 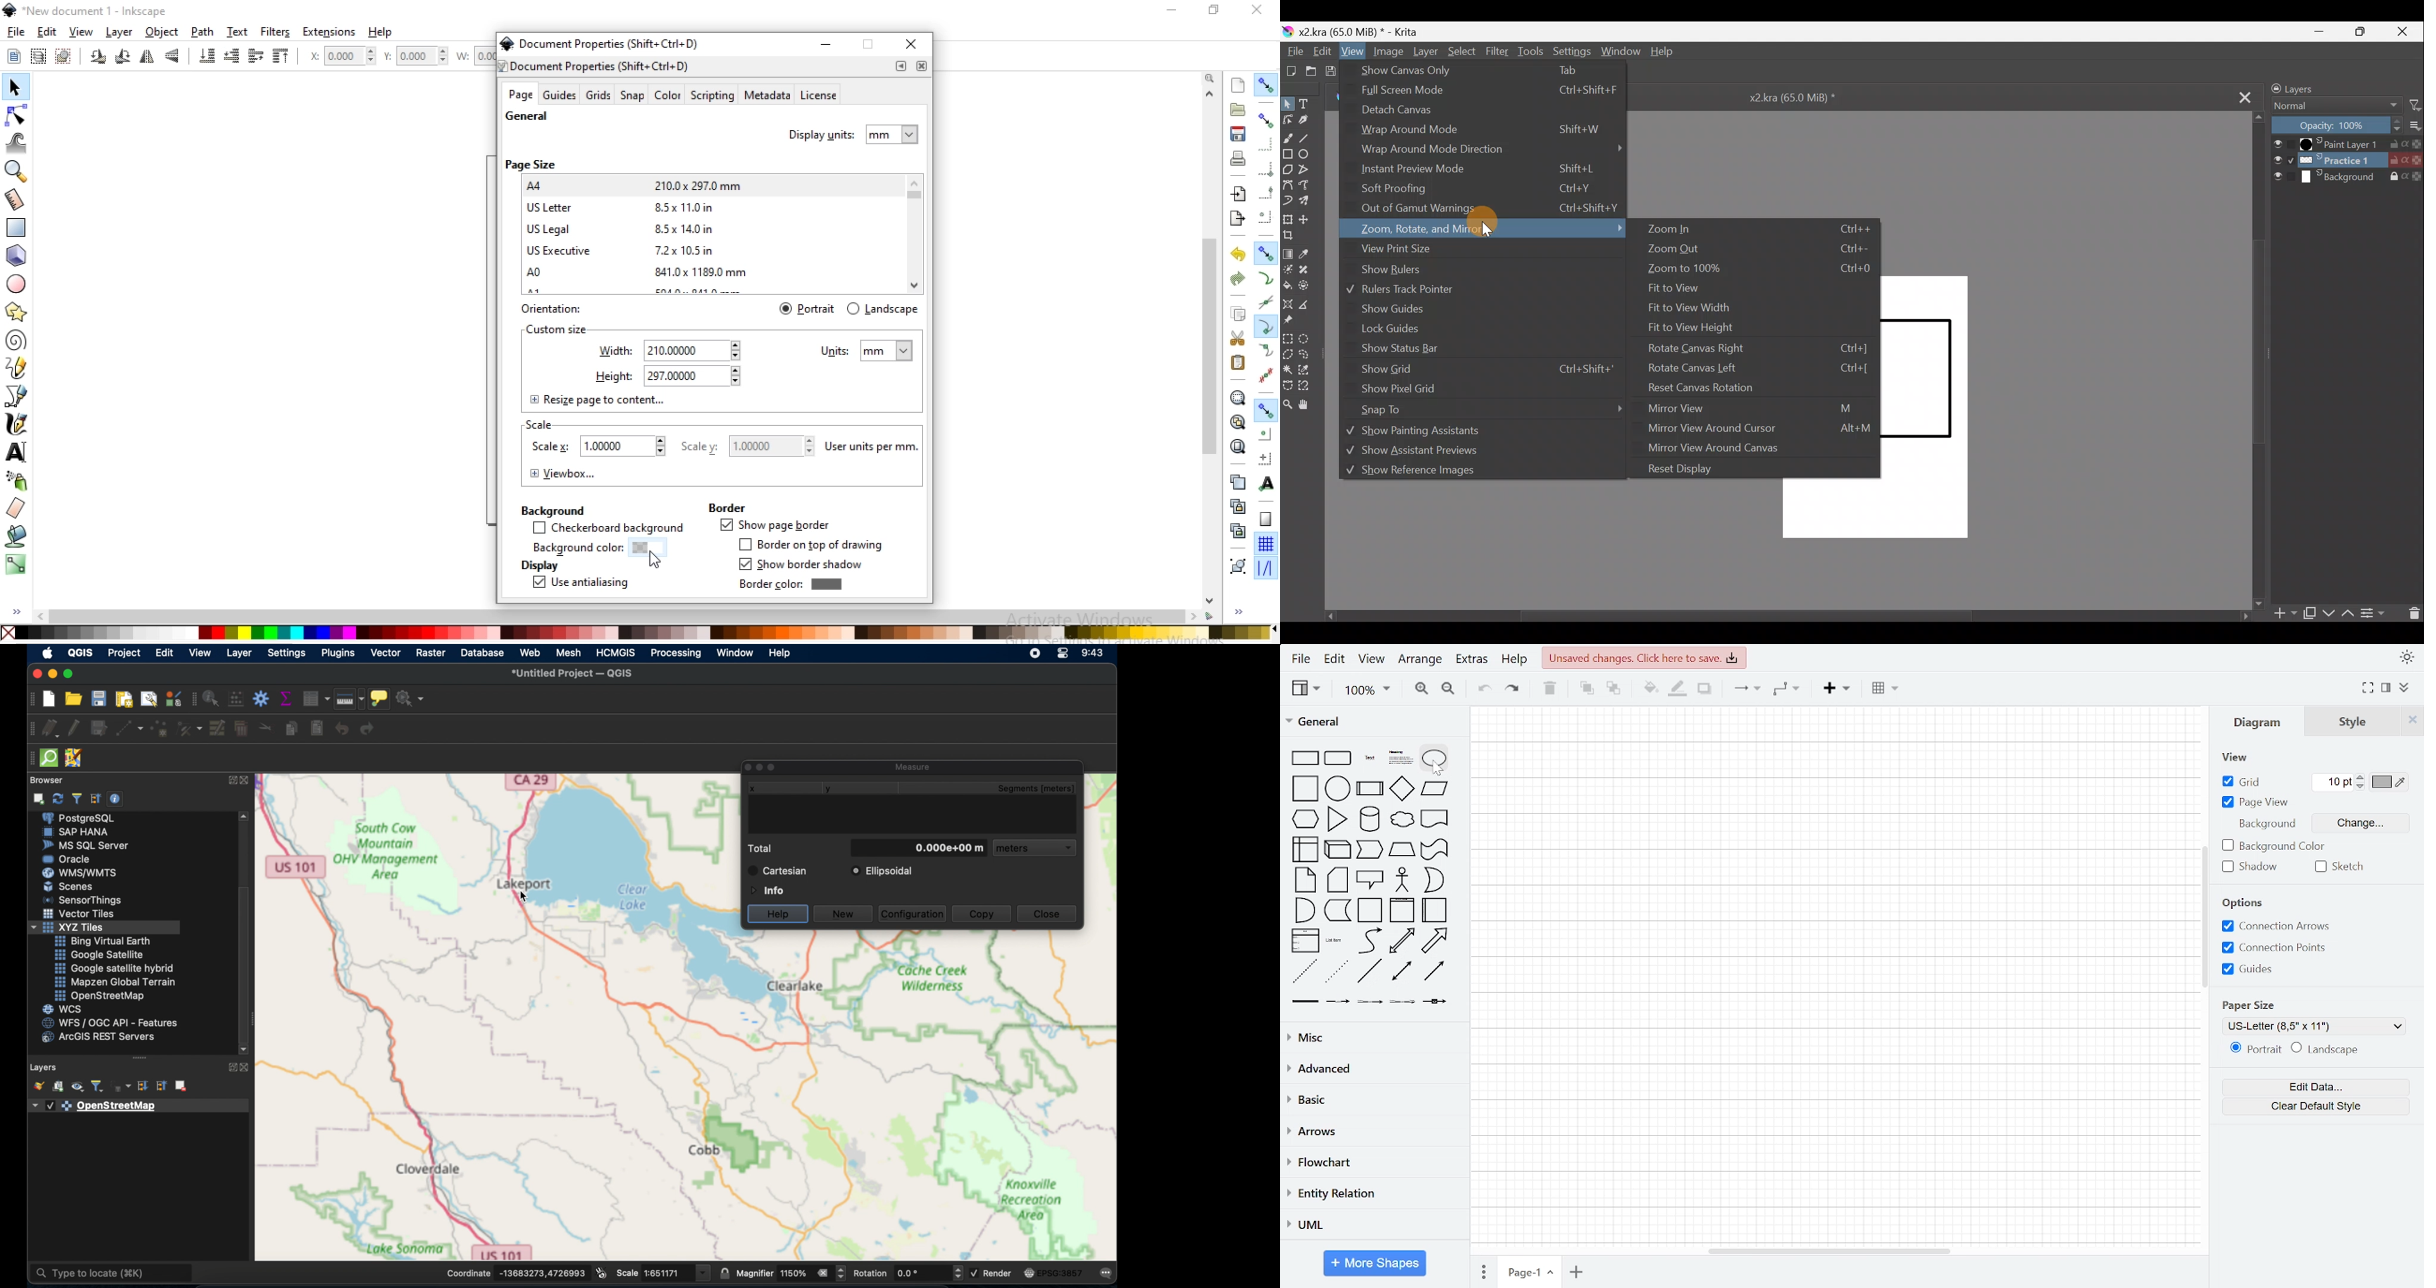 I want to click on Zoom, rotate and mirror, so click(x=1488, y=230).